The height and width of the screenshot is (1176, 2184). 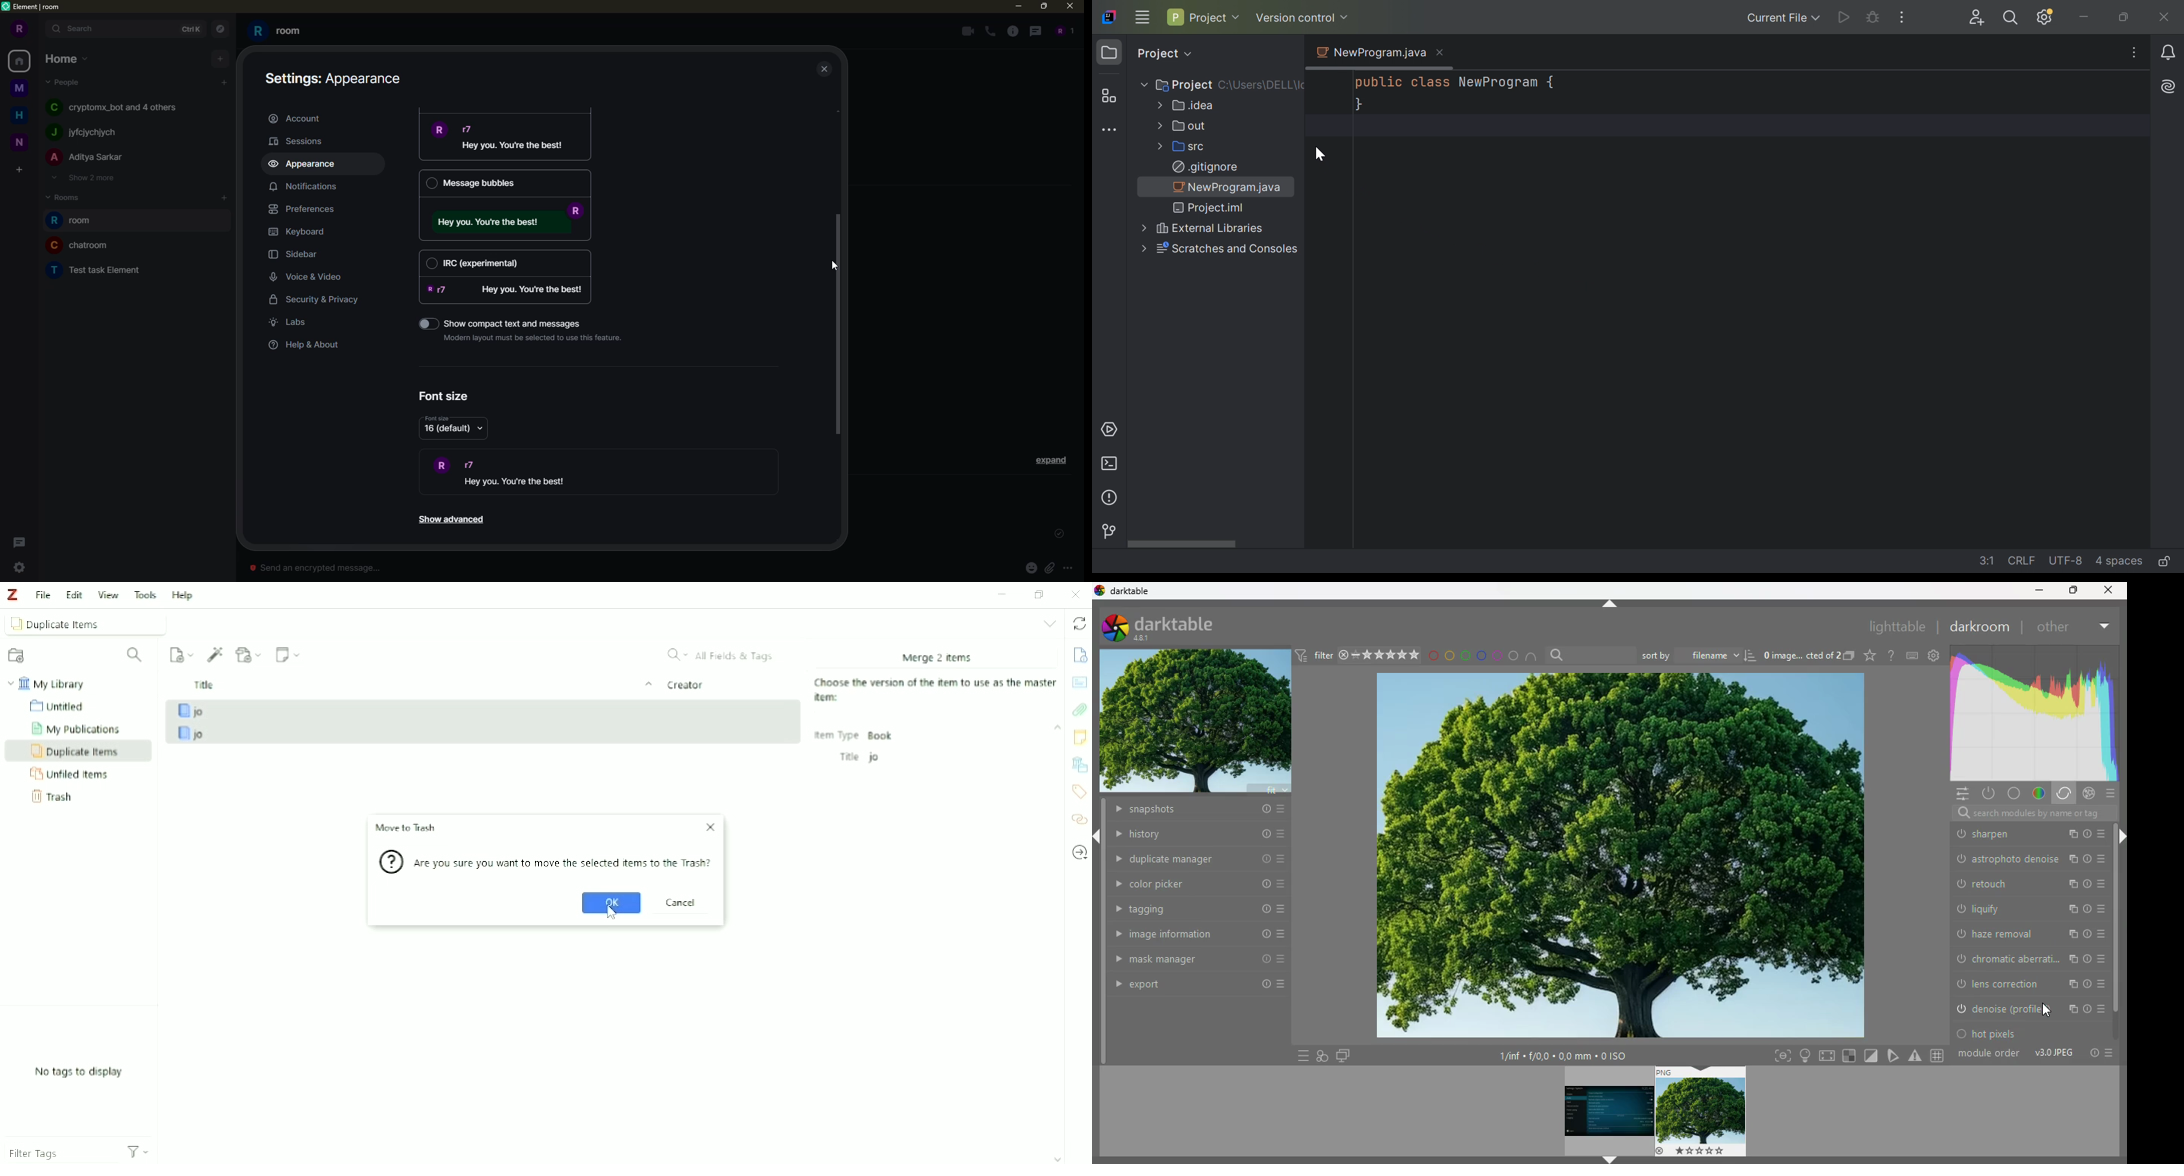 What do you see at coordinates (1198, 722) in the screenshot?
I see `image` at bounding box center [1198, 722].